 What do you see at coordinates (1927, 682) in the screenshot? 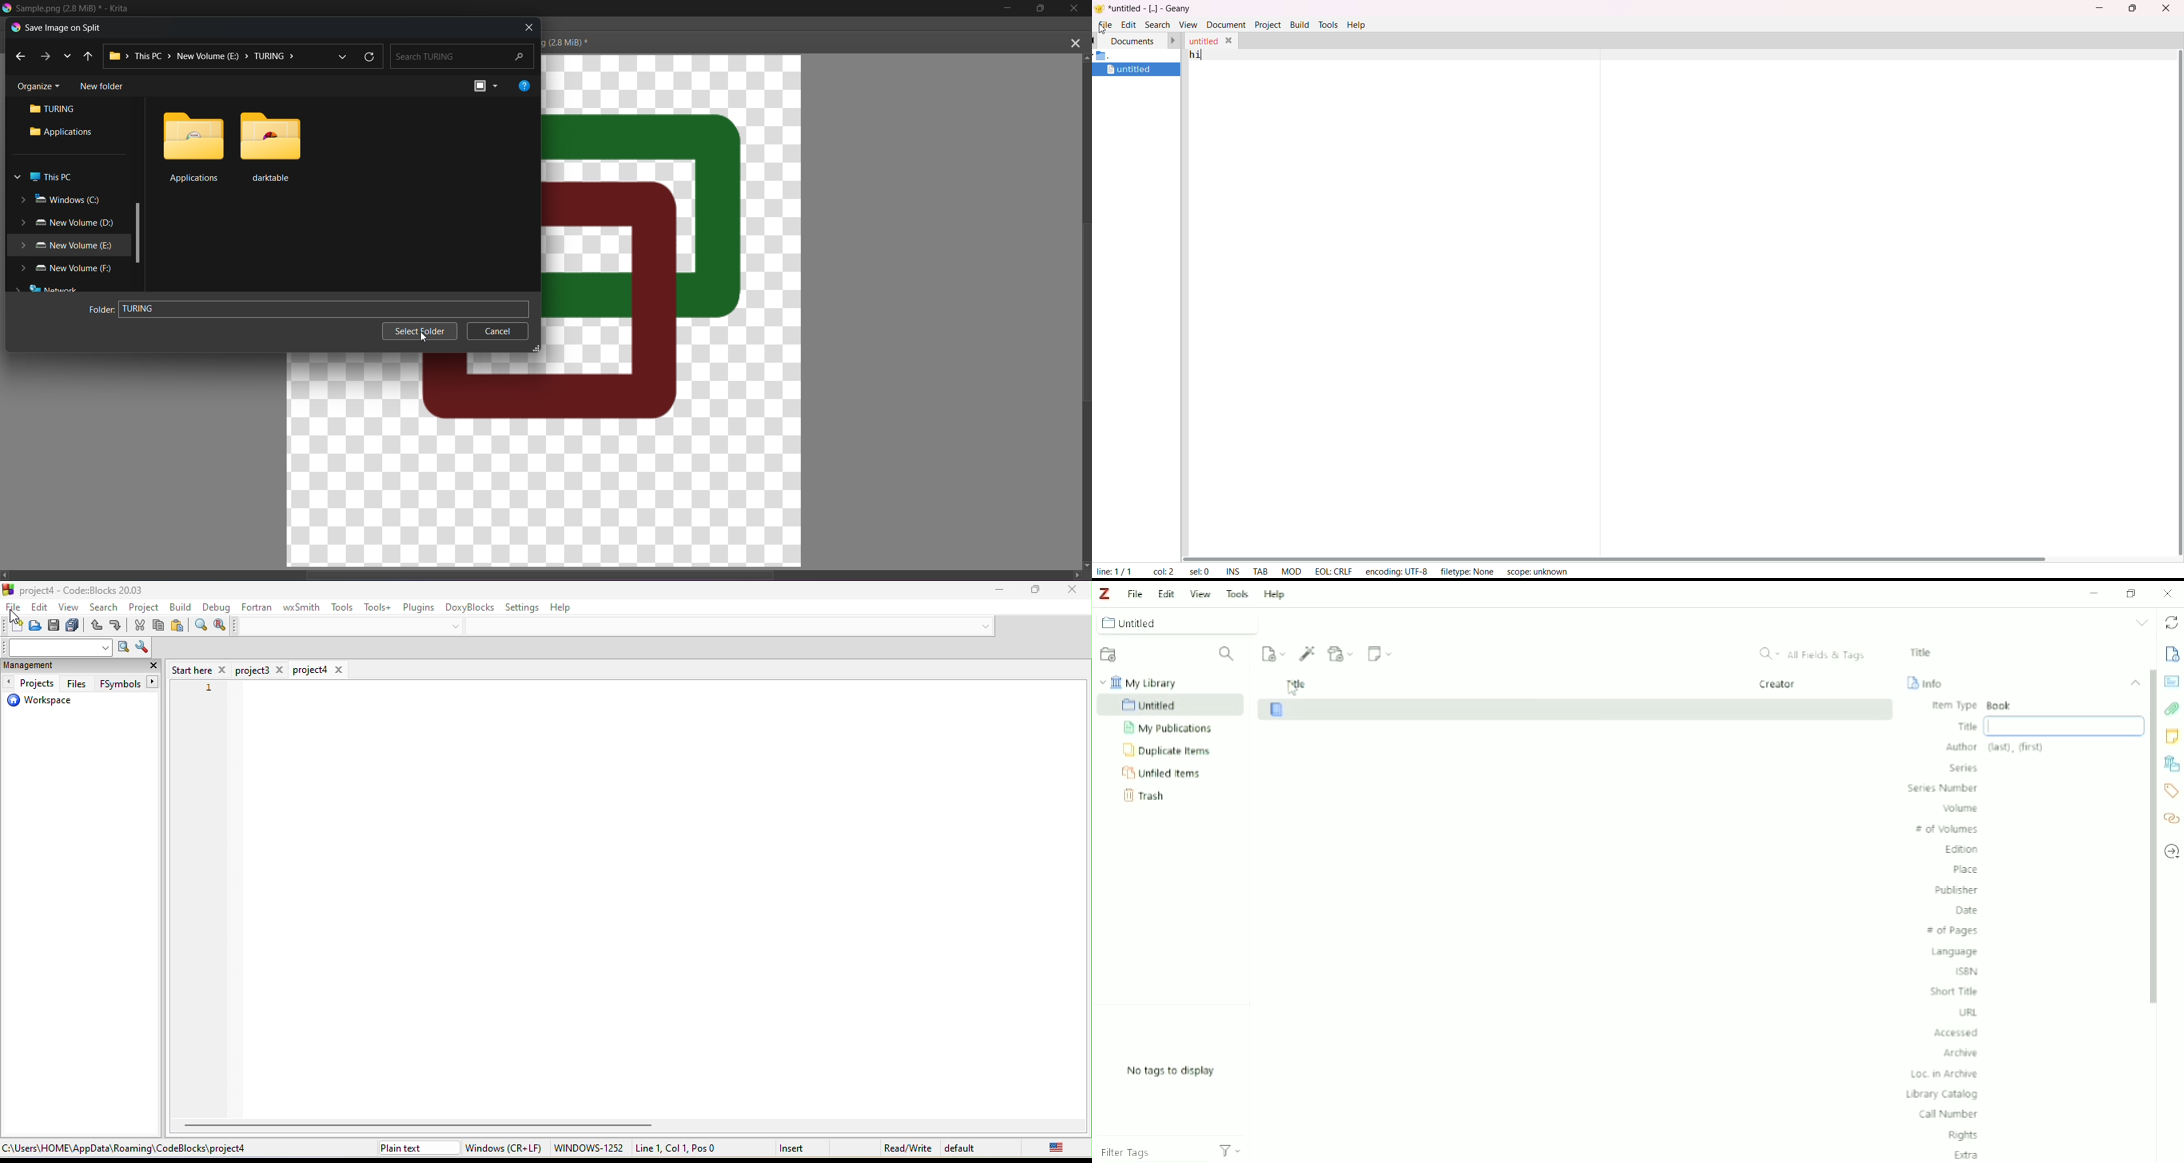
I see `Info` at bounding box center [1927, 682].